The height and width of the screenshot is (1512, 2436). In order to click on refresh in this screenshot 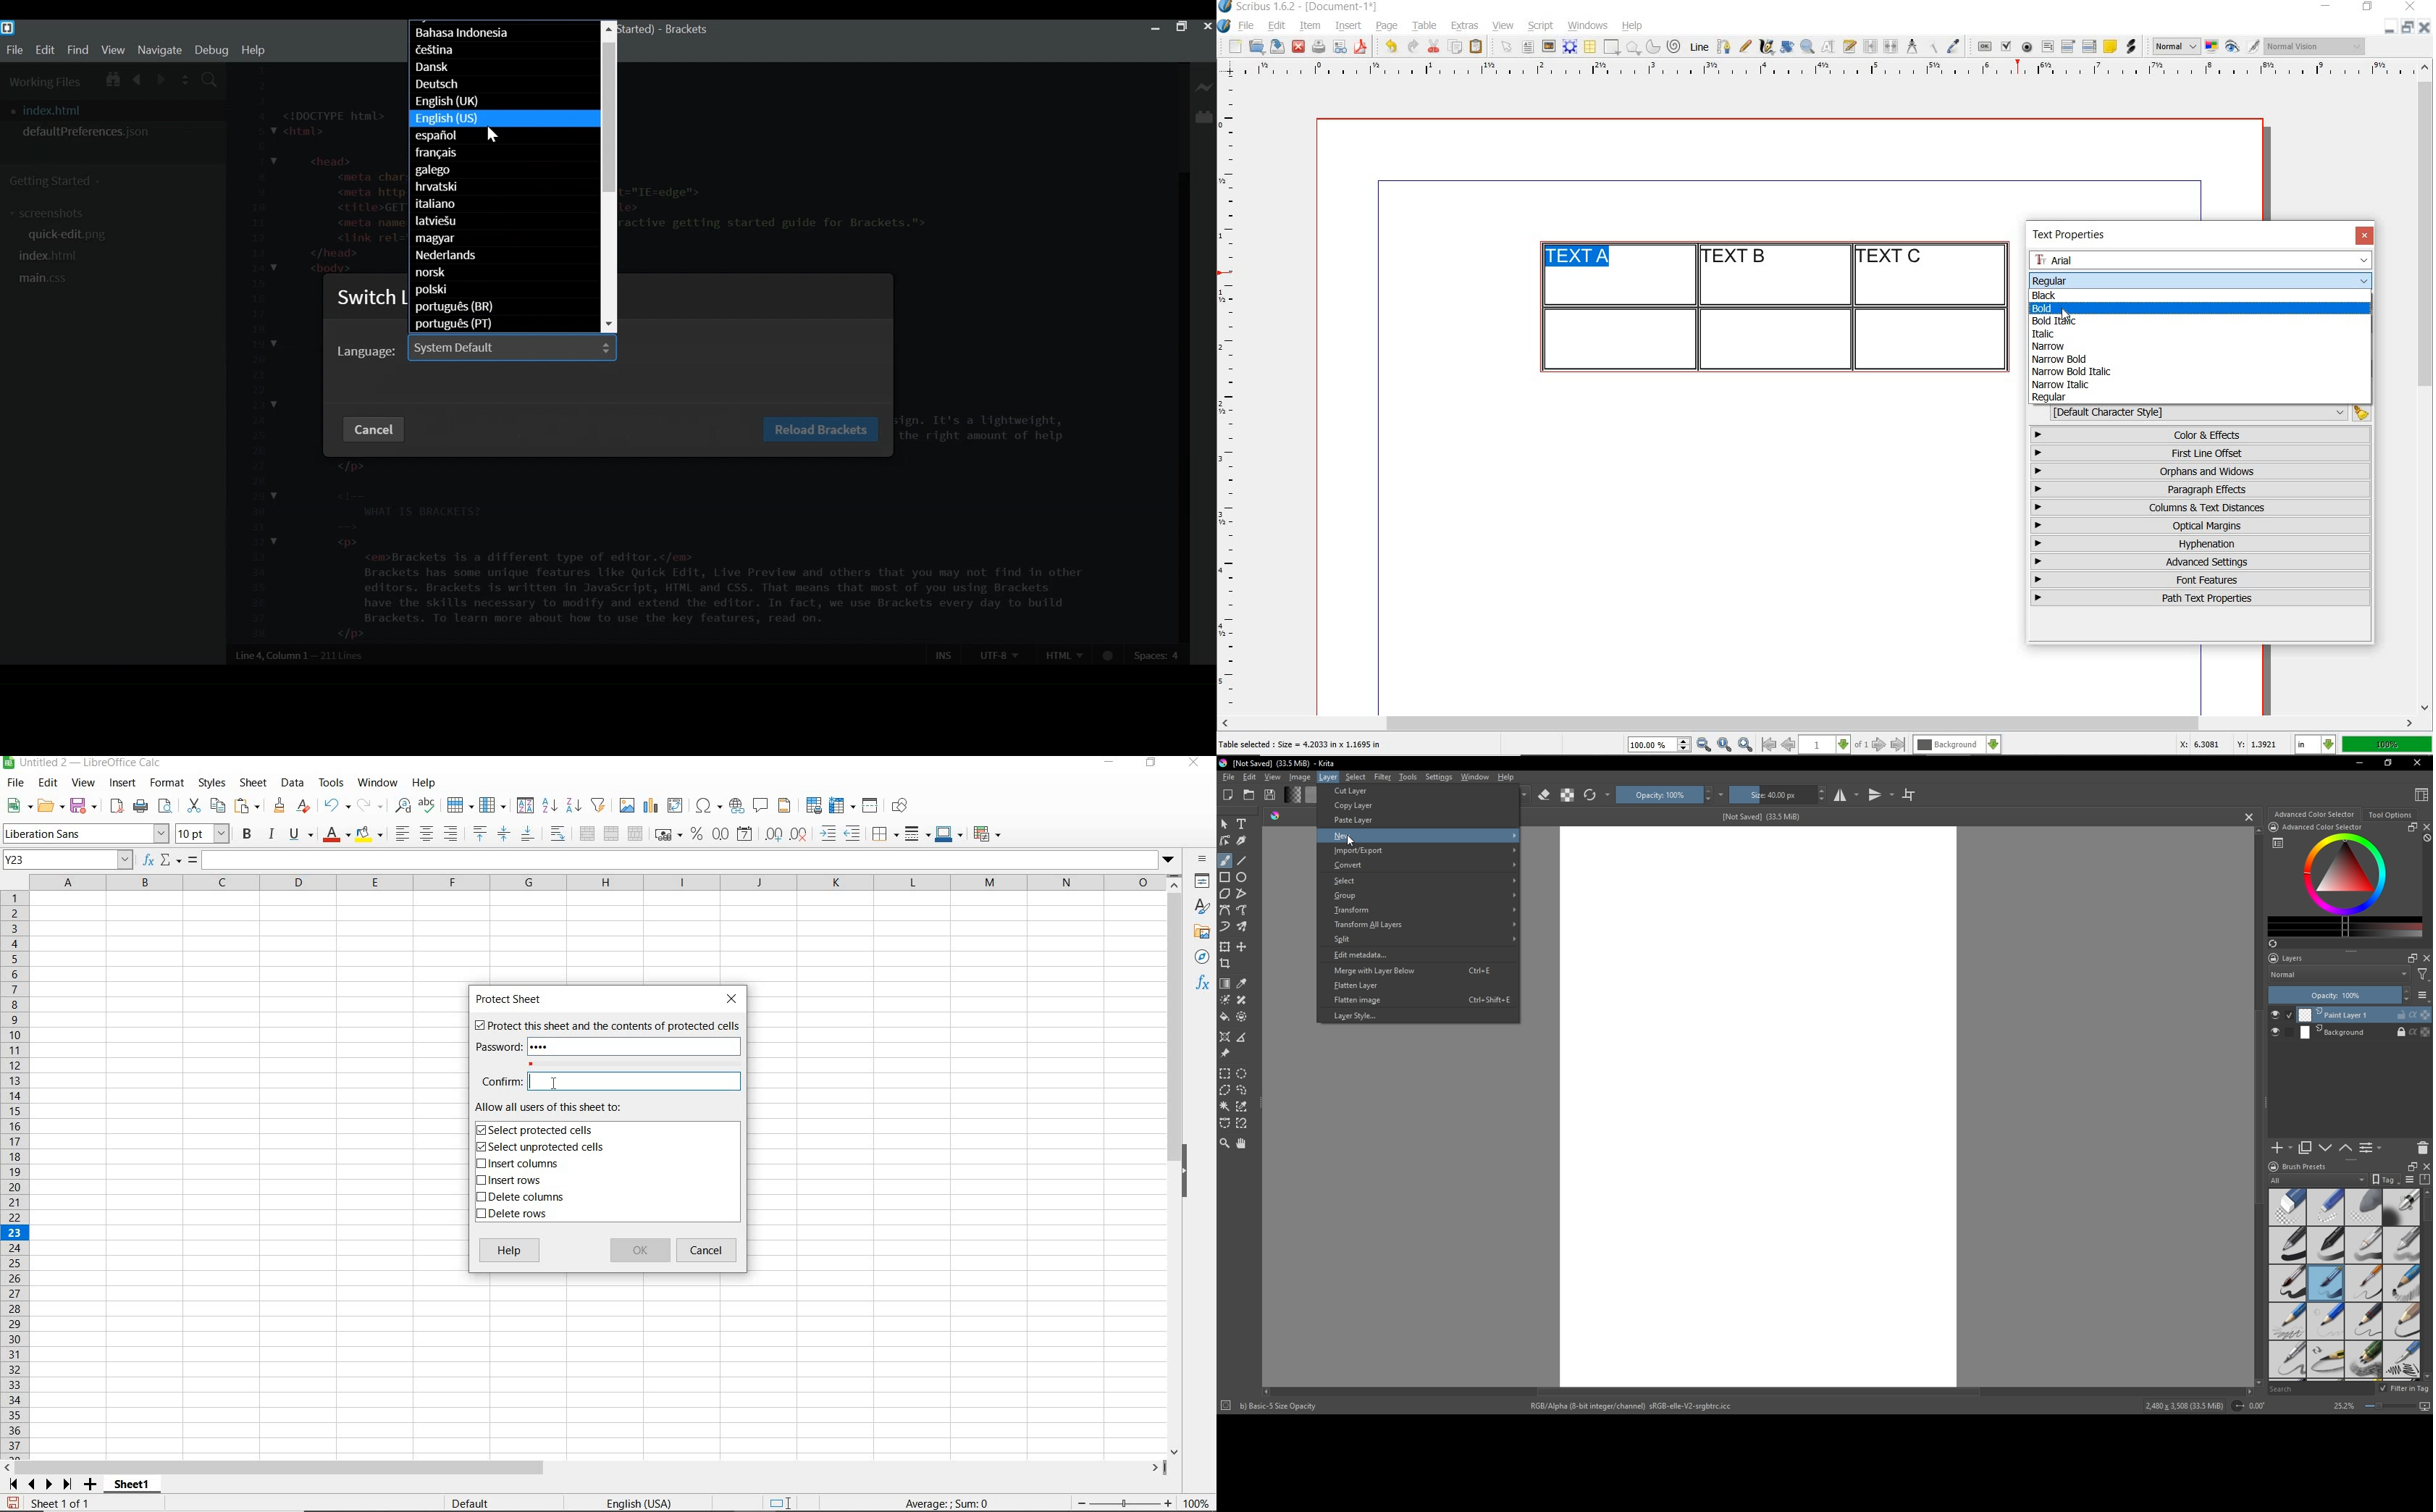, I will do `click(2272, 944)`.